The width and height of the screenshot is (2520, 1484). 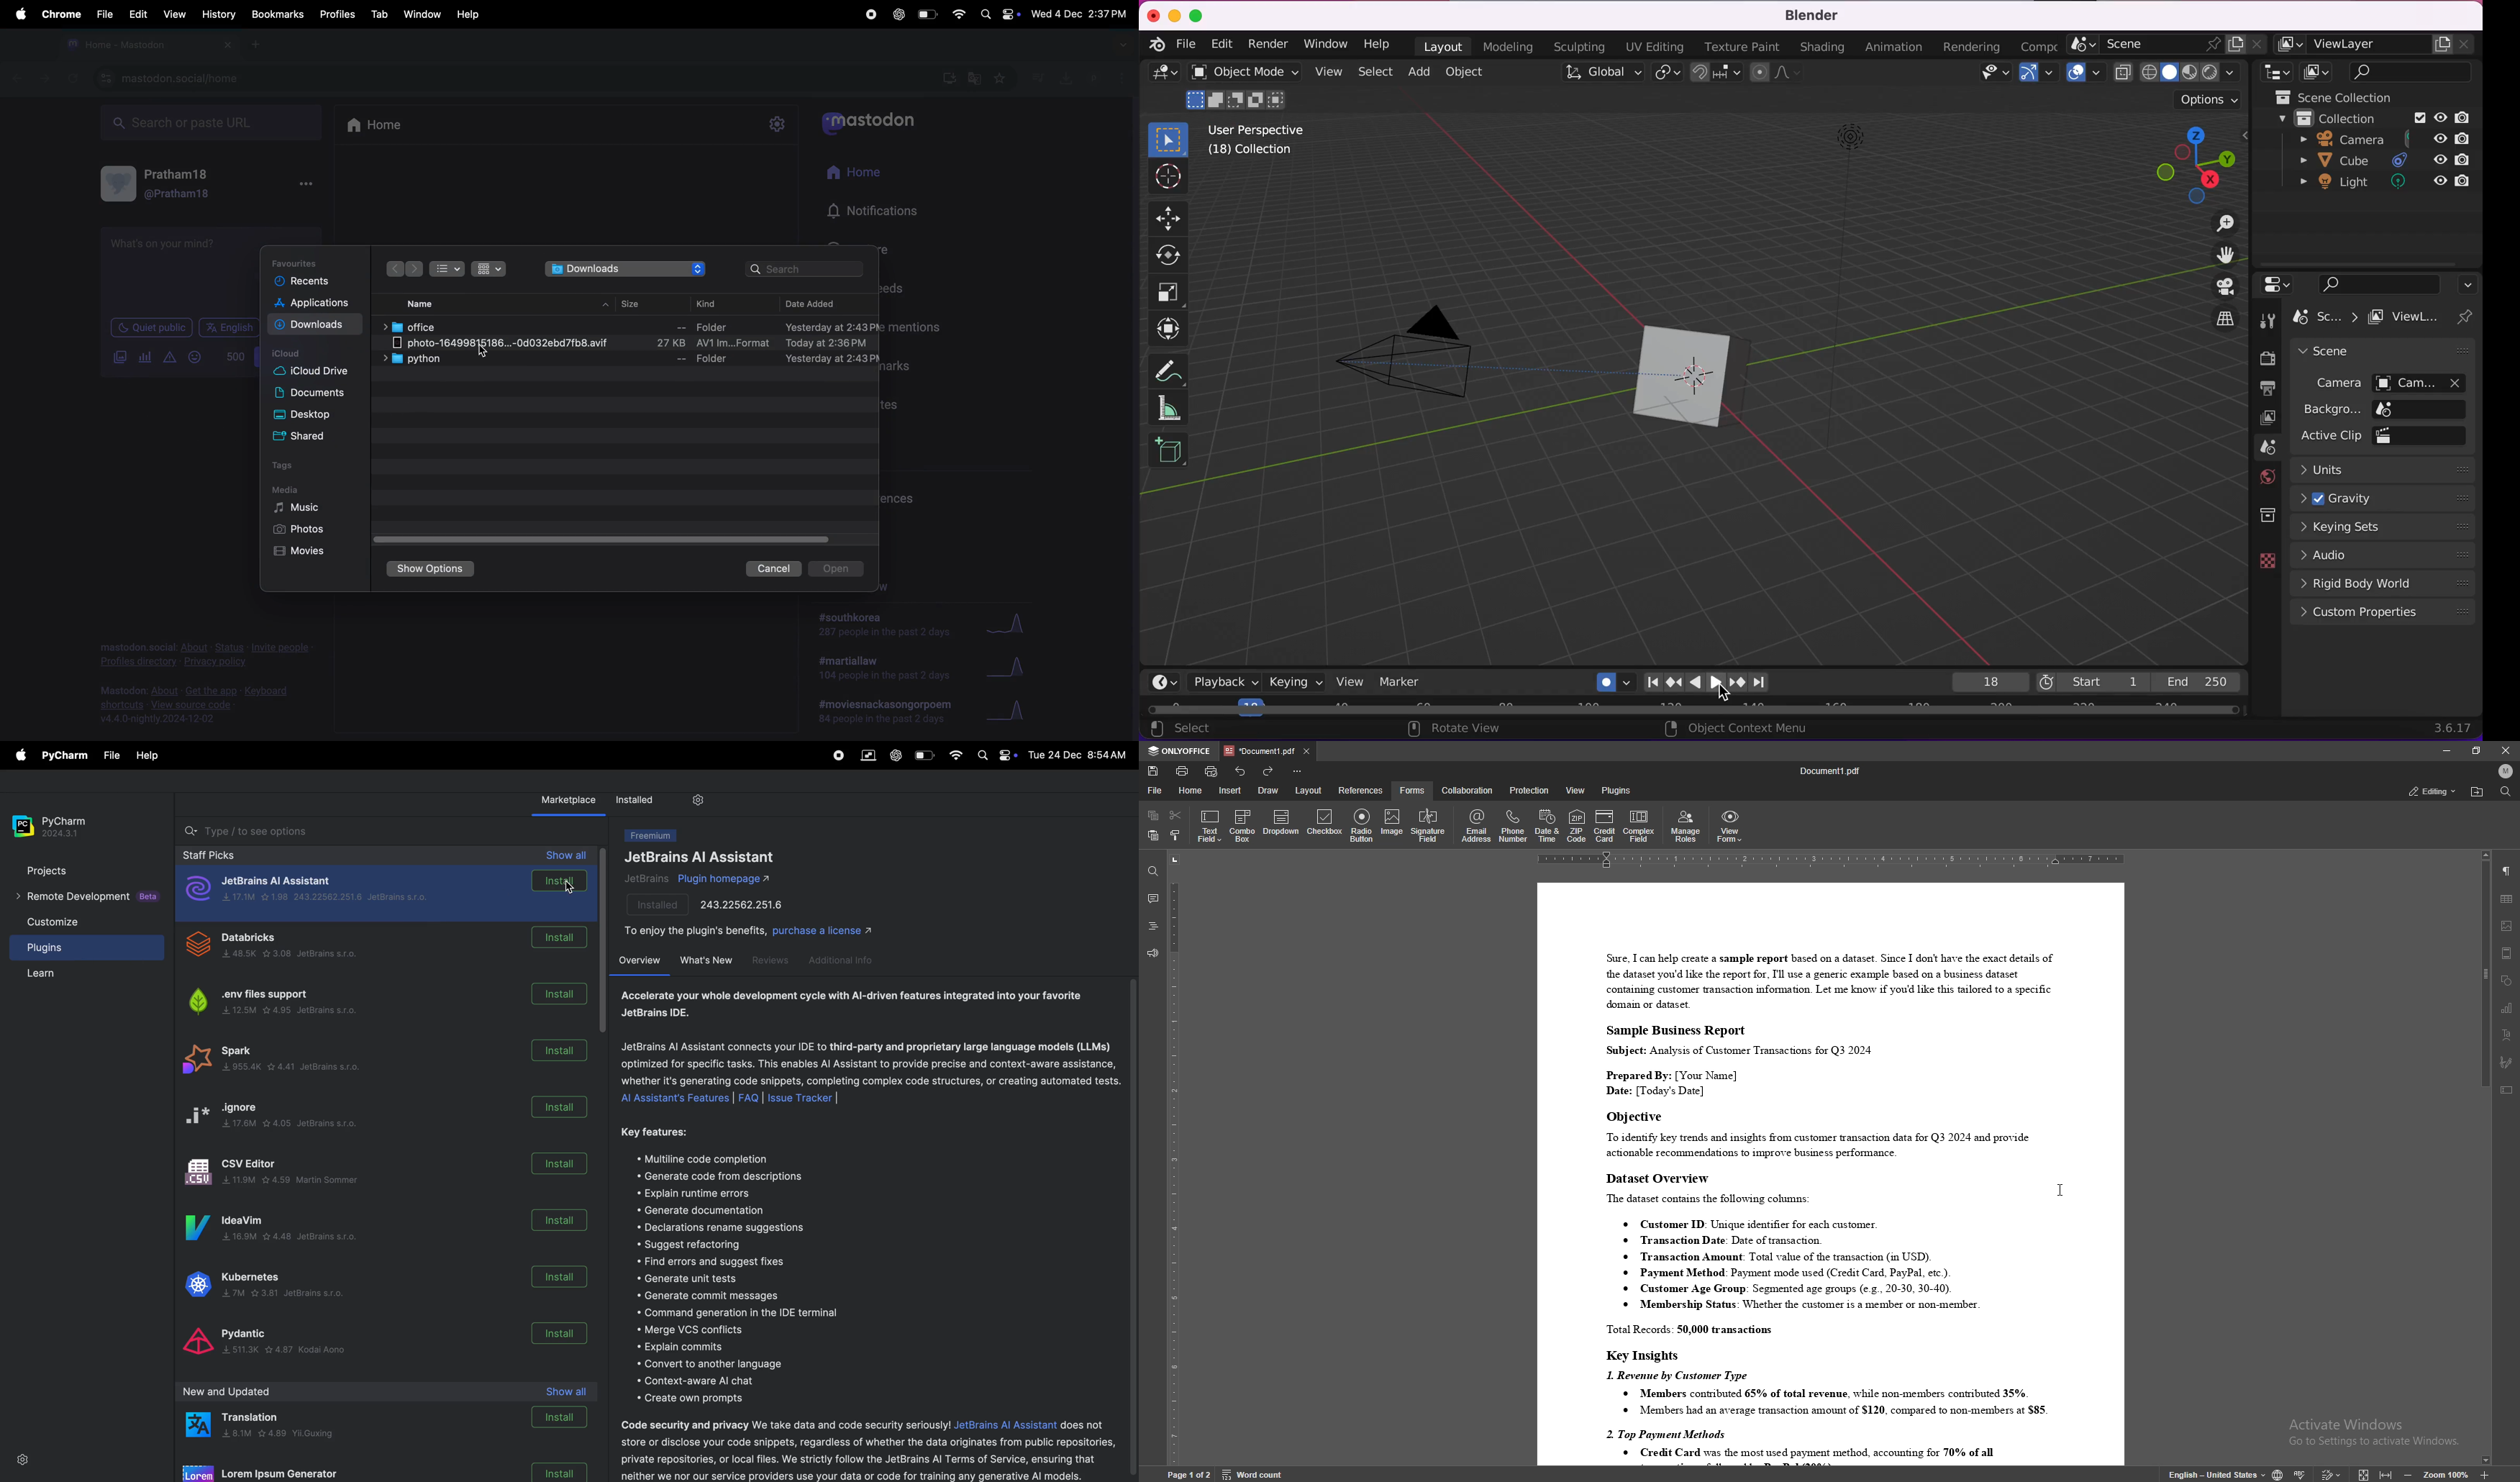 I want to click on spell check, so click(x=2301, y=1473).